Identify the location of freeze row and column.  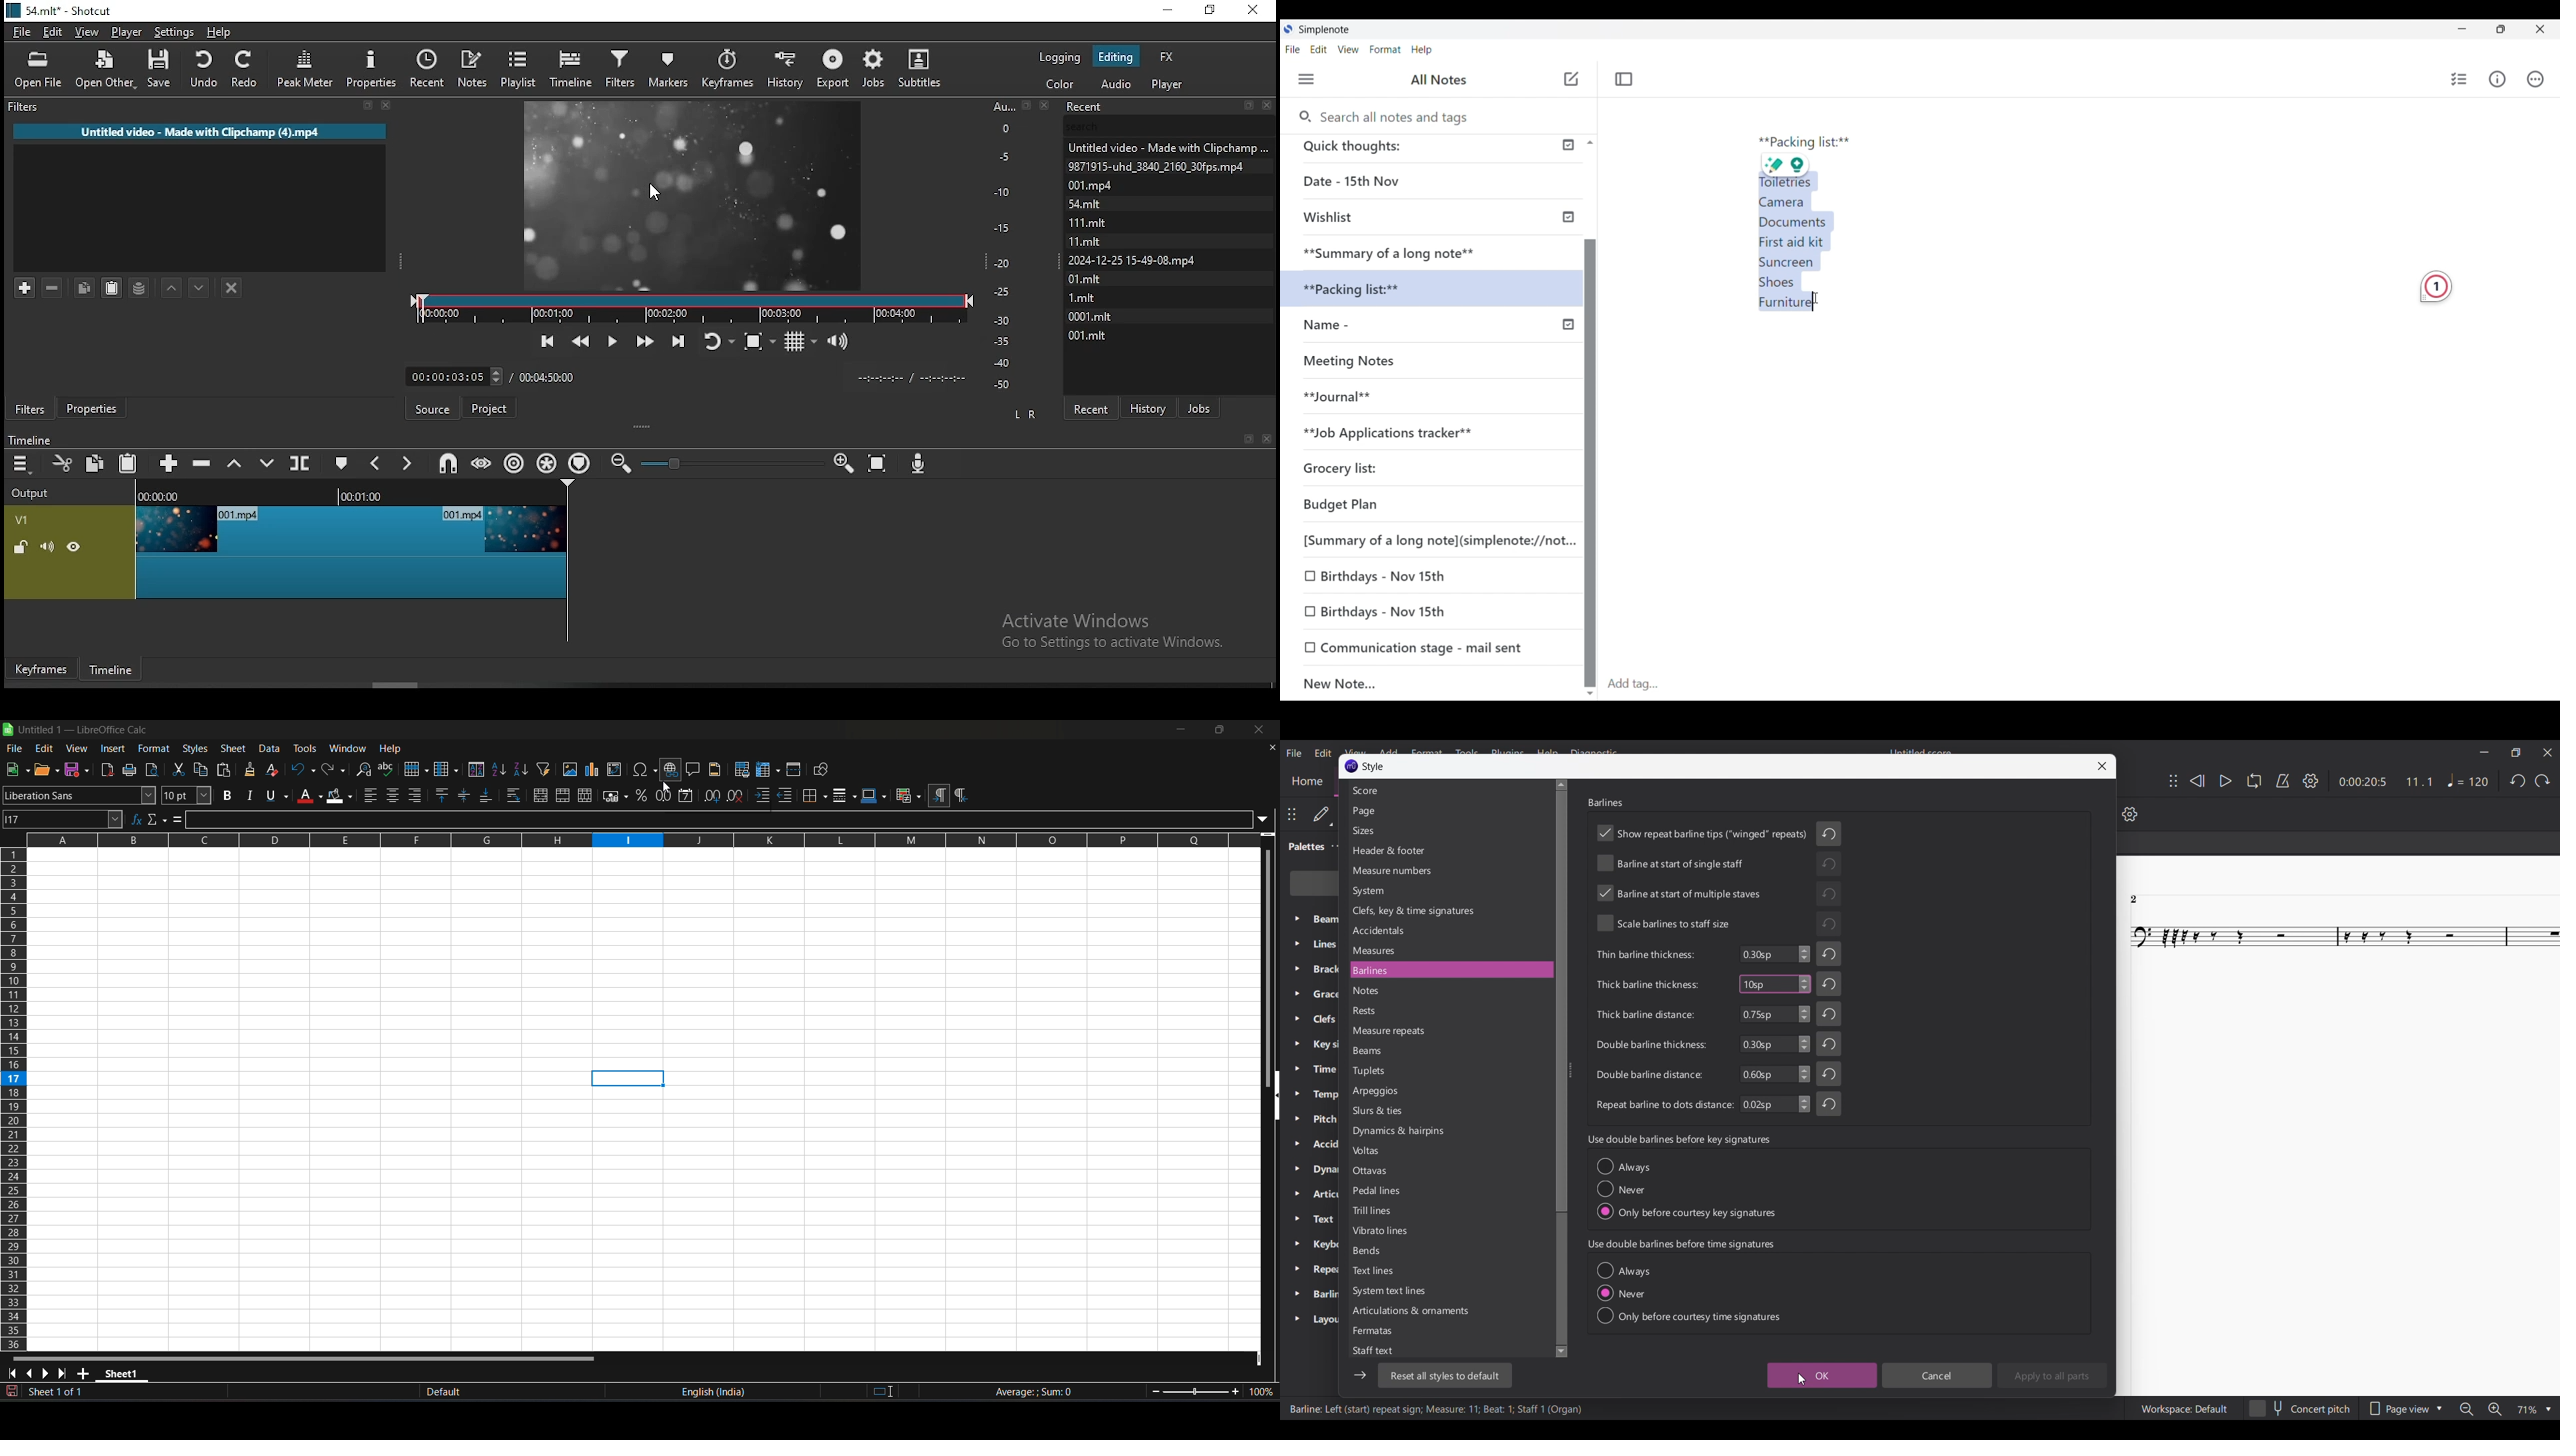
(768, 769).